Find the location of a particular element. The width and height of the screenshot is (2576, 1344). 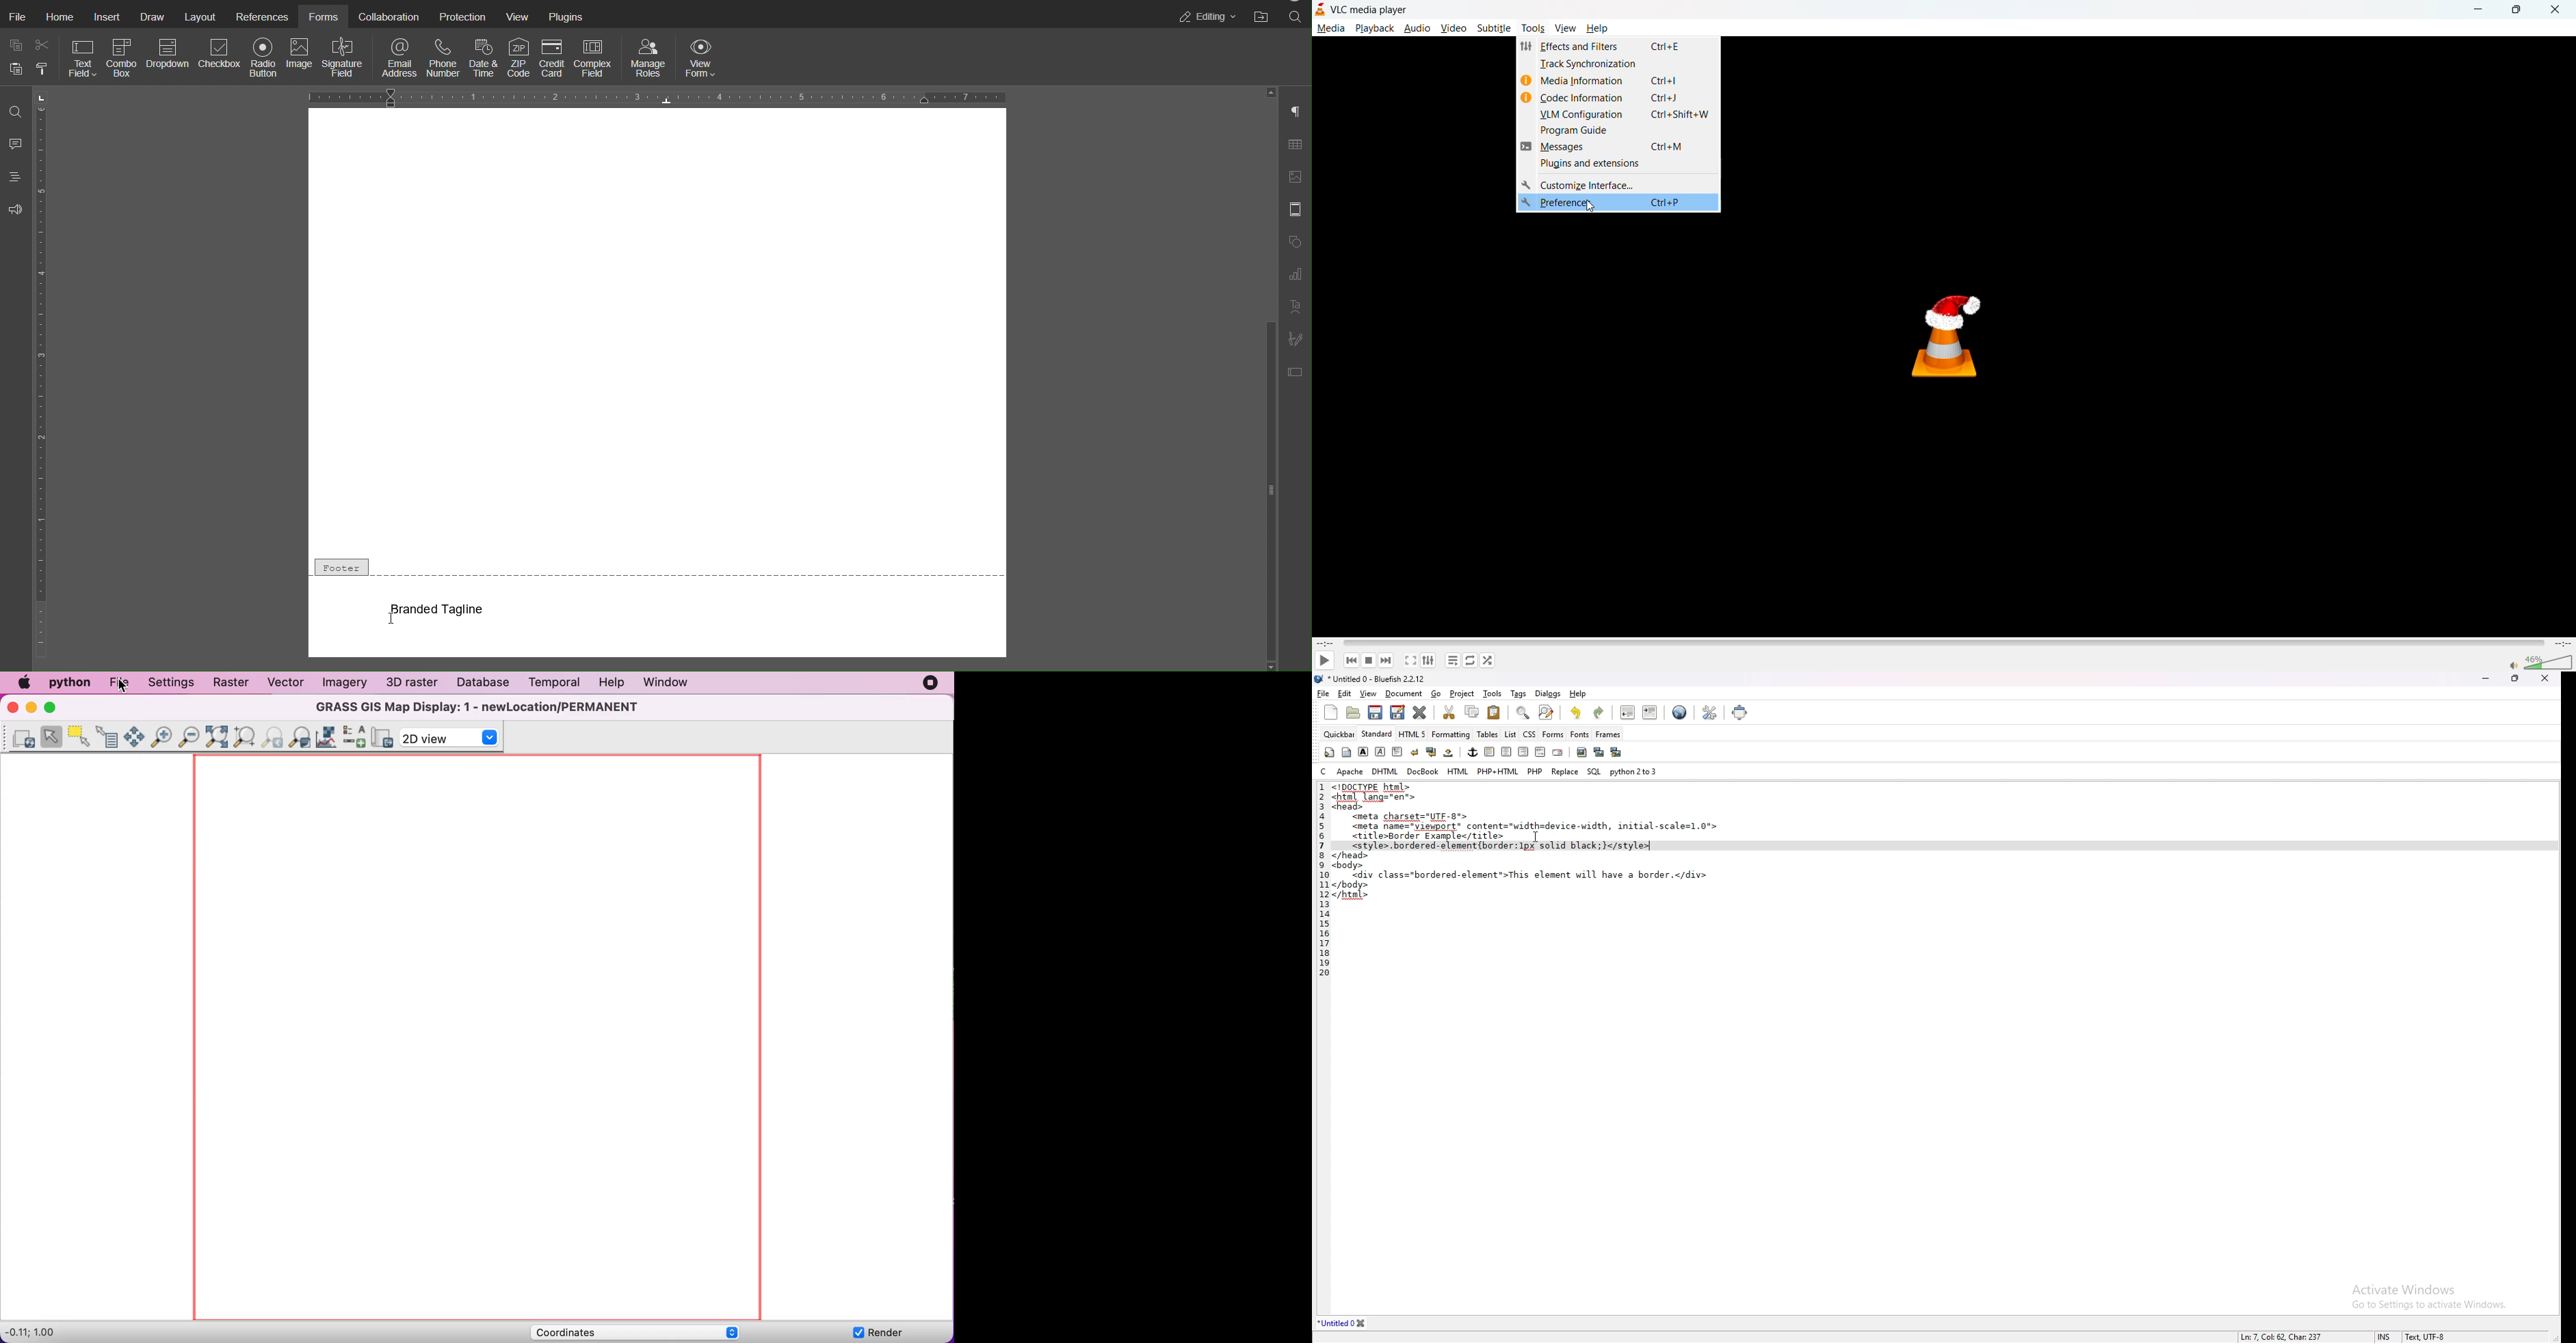

play is located at coordinates (1323, 660).